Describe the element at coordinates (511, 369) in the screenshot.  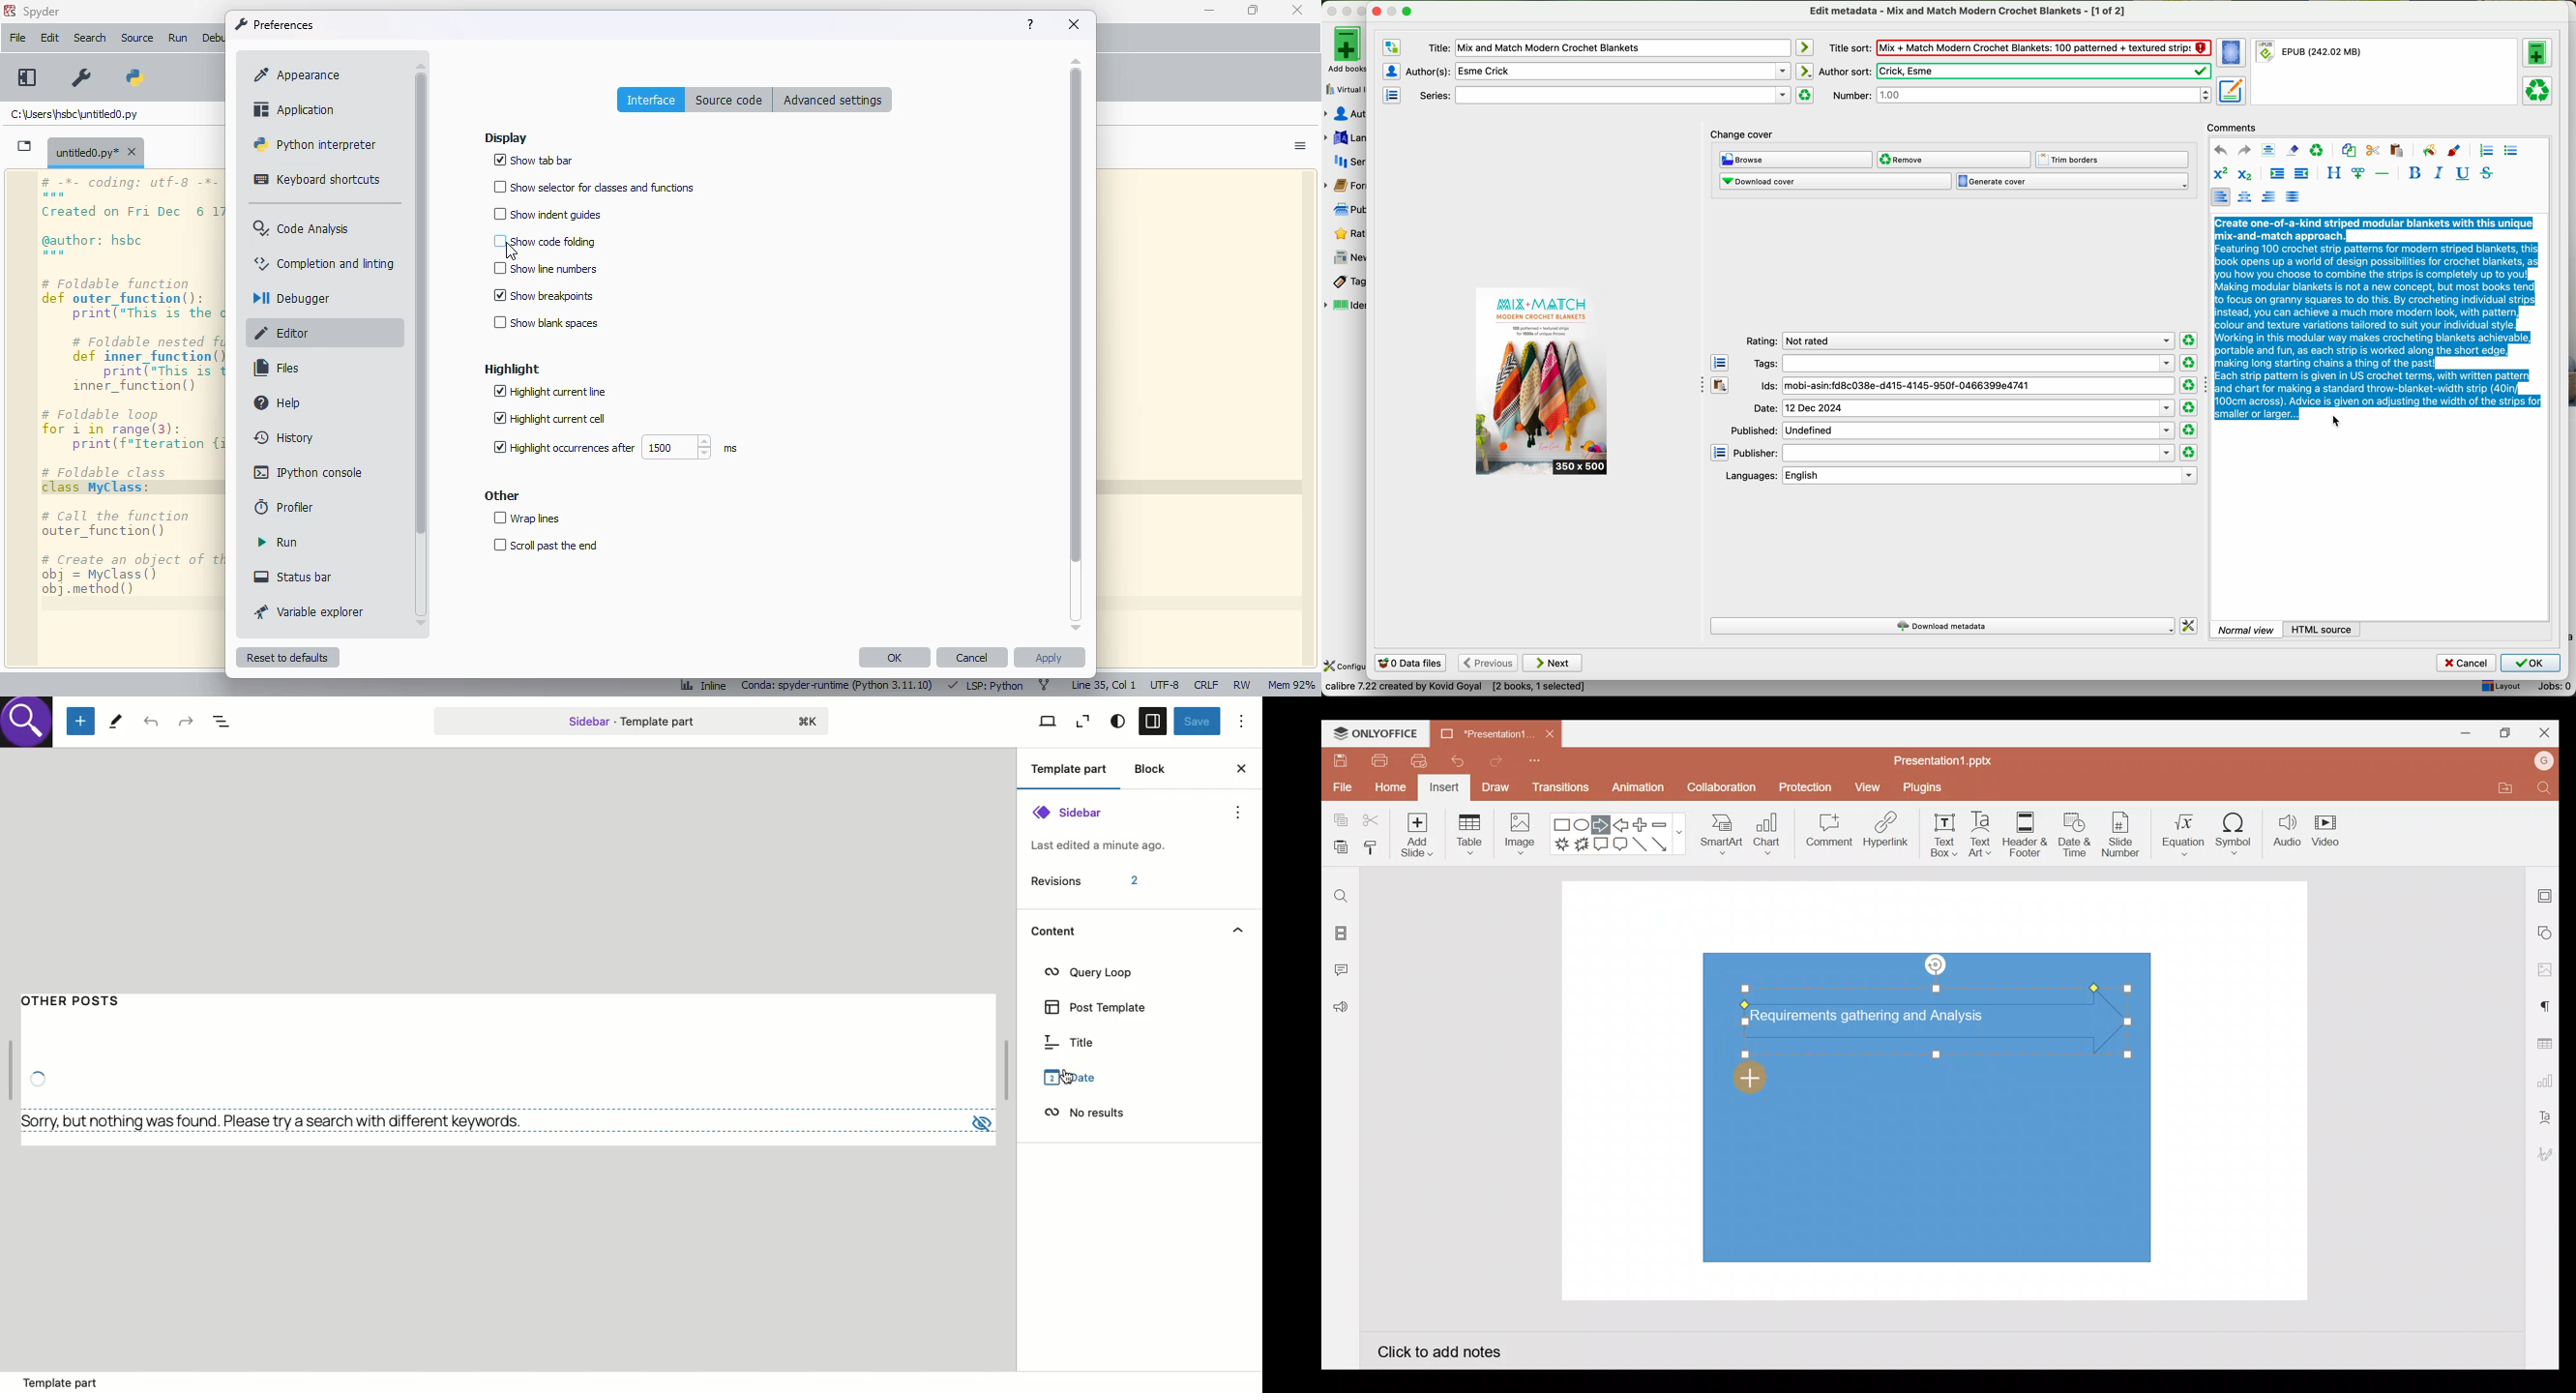
I see `highlight` at that location.